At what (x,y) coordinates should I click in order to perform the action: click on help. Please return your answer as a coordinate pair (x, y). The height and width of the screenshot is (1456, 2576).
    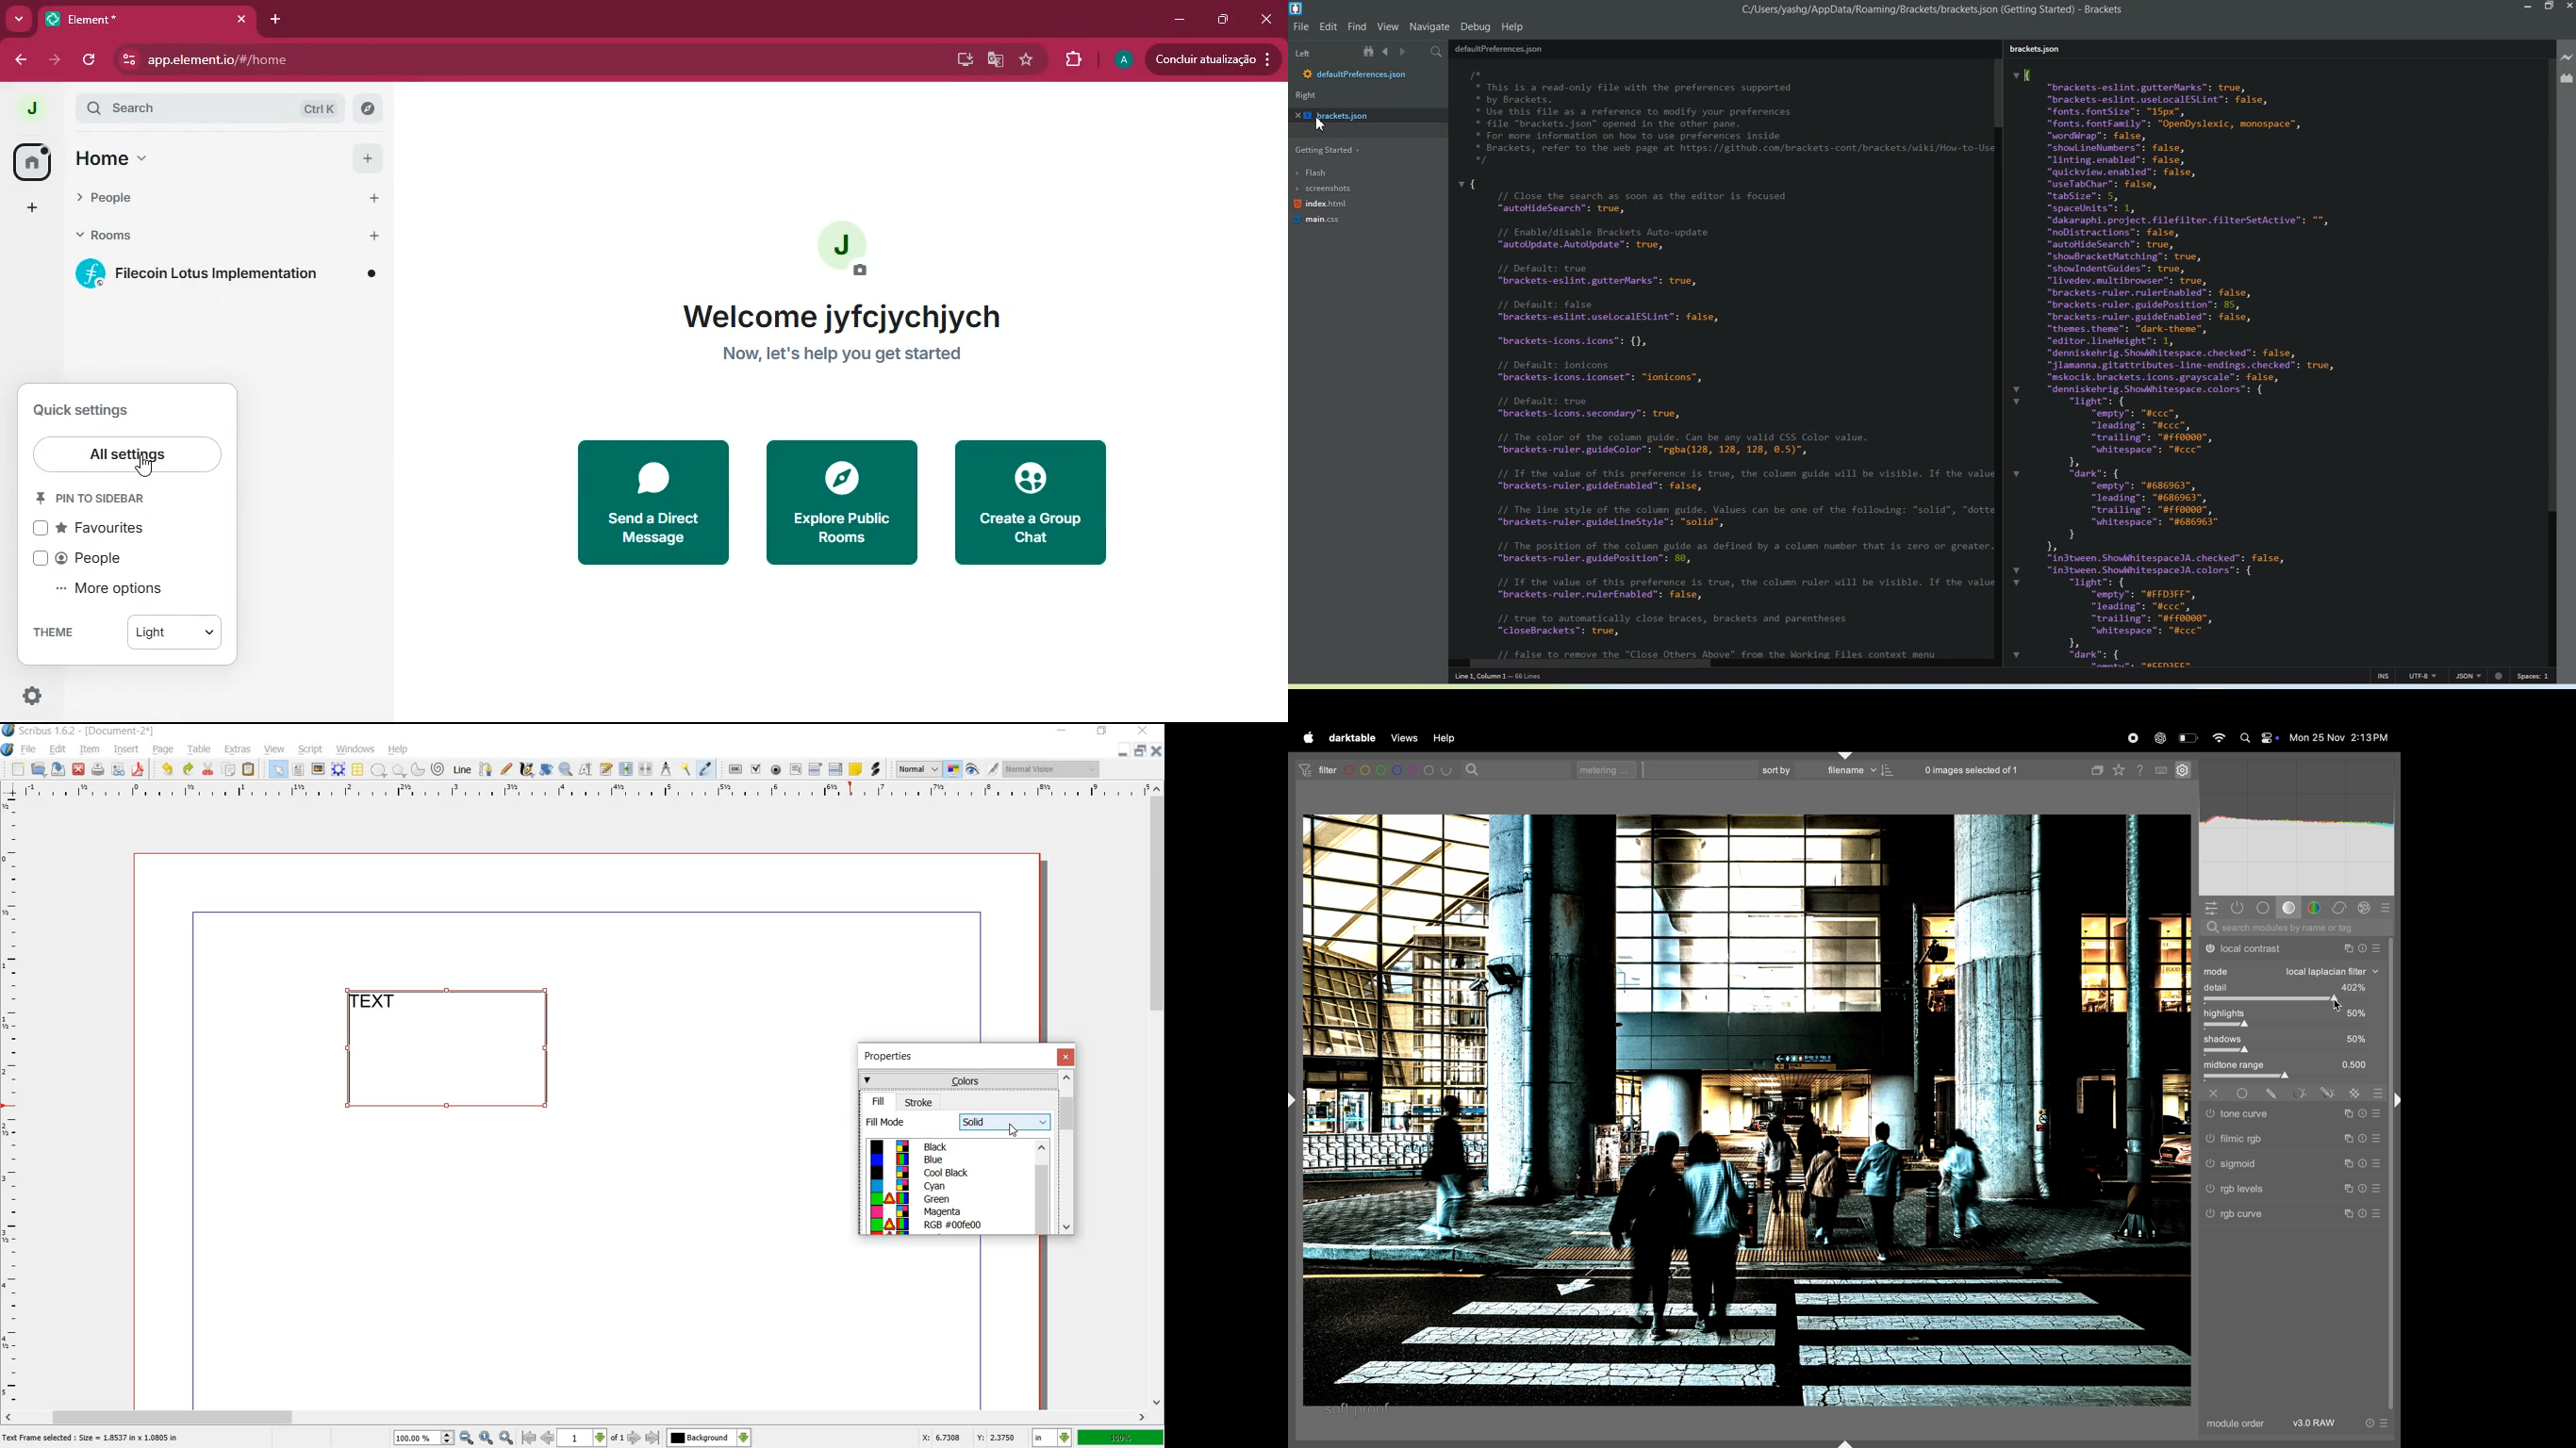
    Looking at the image, I should click on (2142, 769).